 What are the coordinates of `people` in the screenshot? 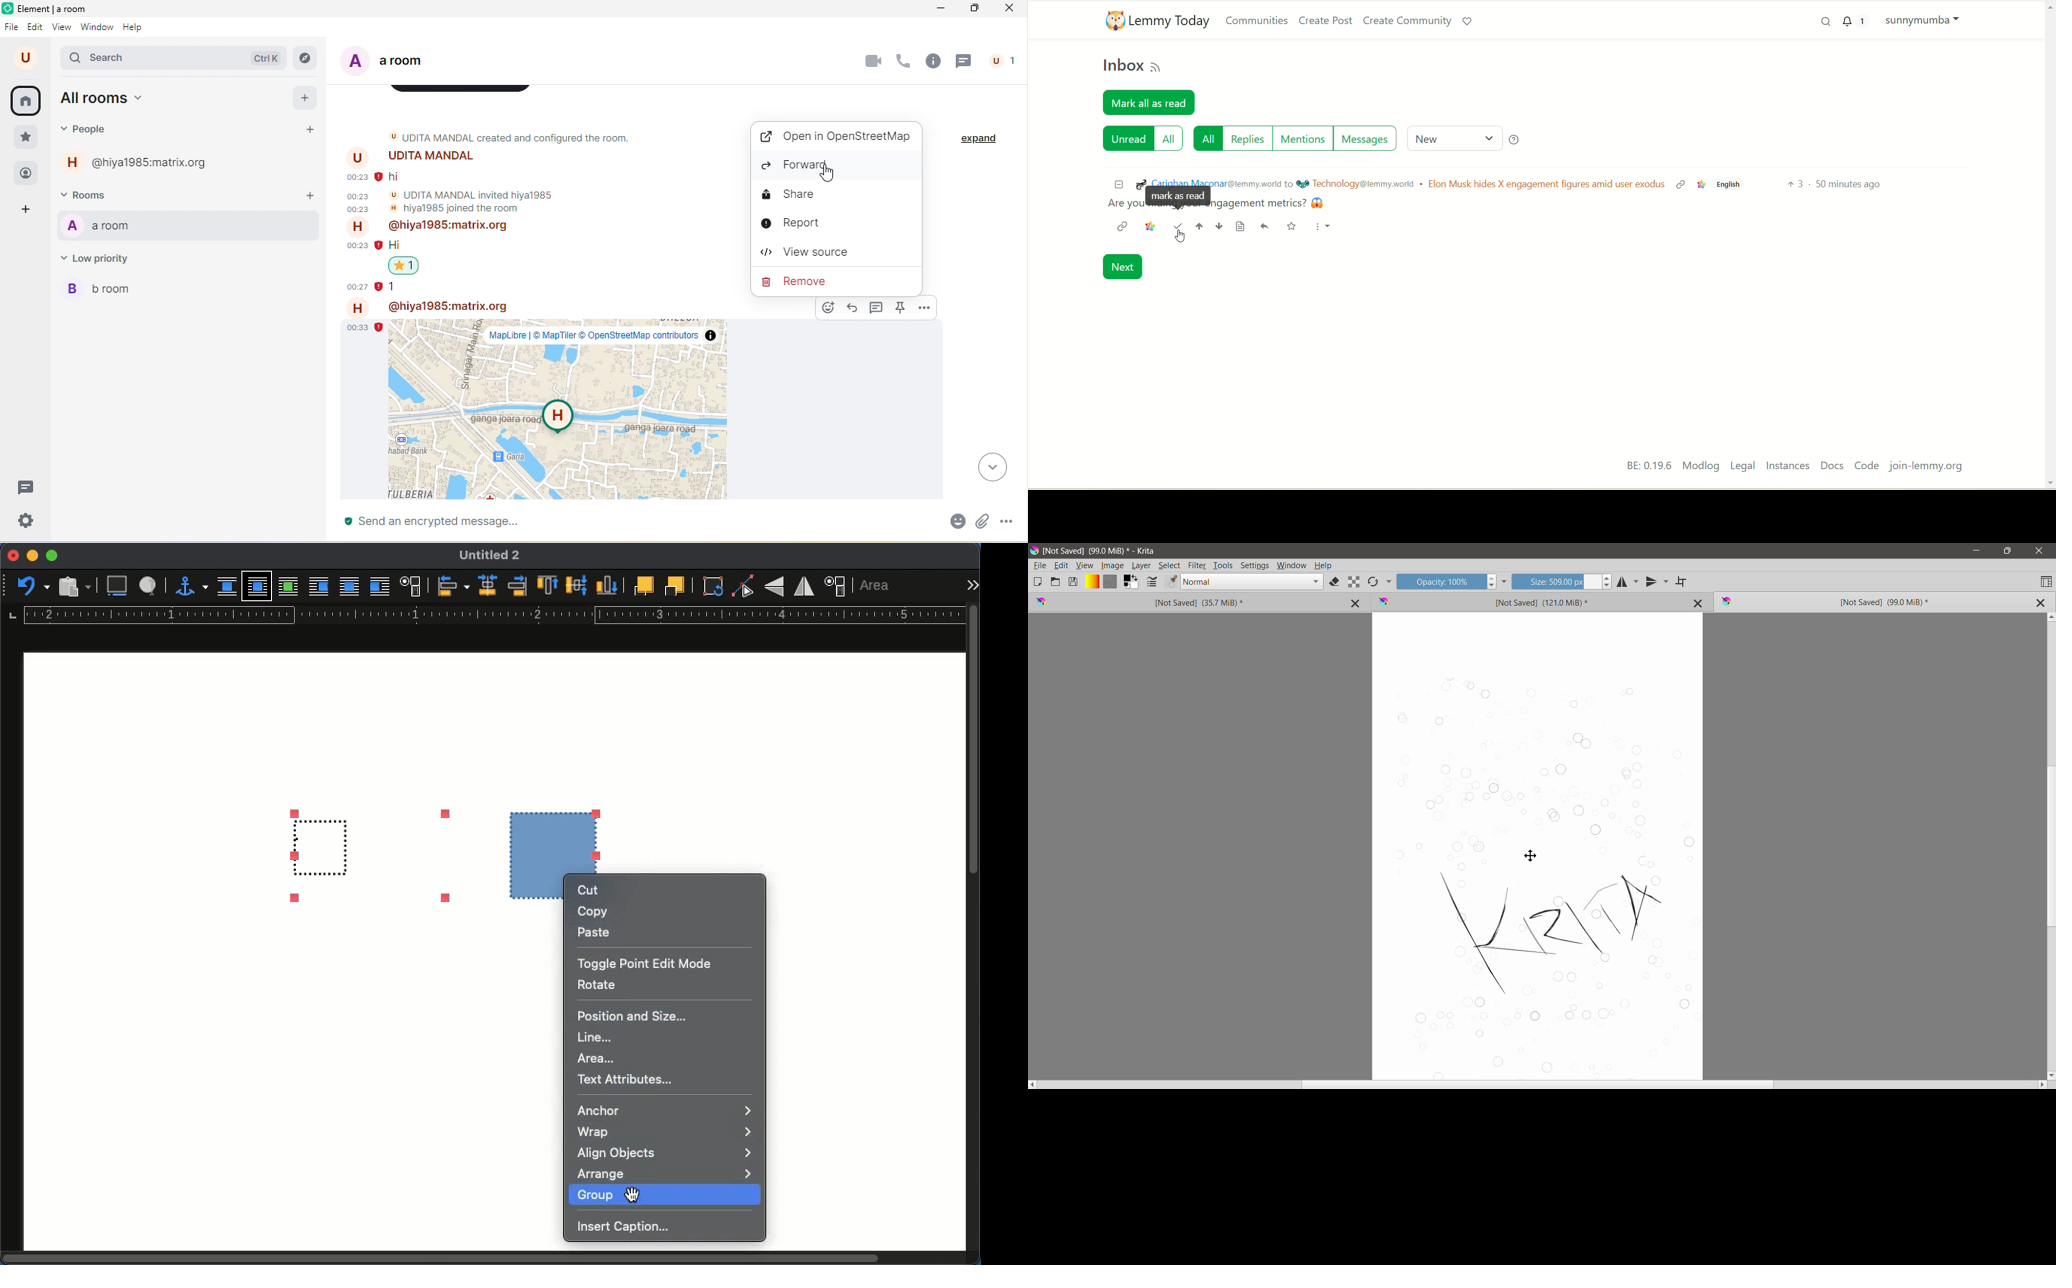 It's located at (90, 129).